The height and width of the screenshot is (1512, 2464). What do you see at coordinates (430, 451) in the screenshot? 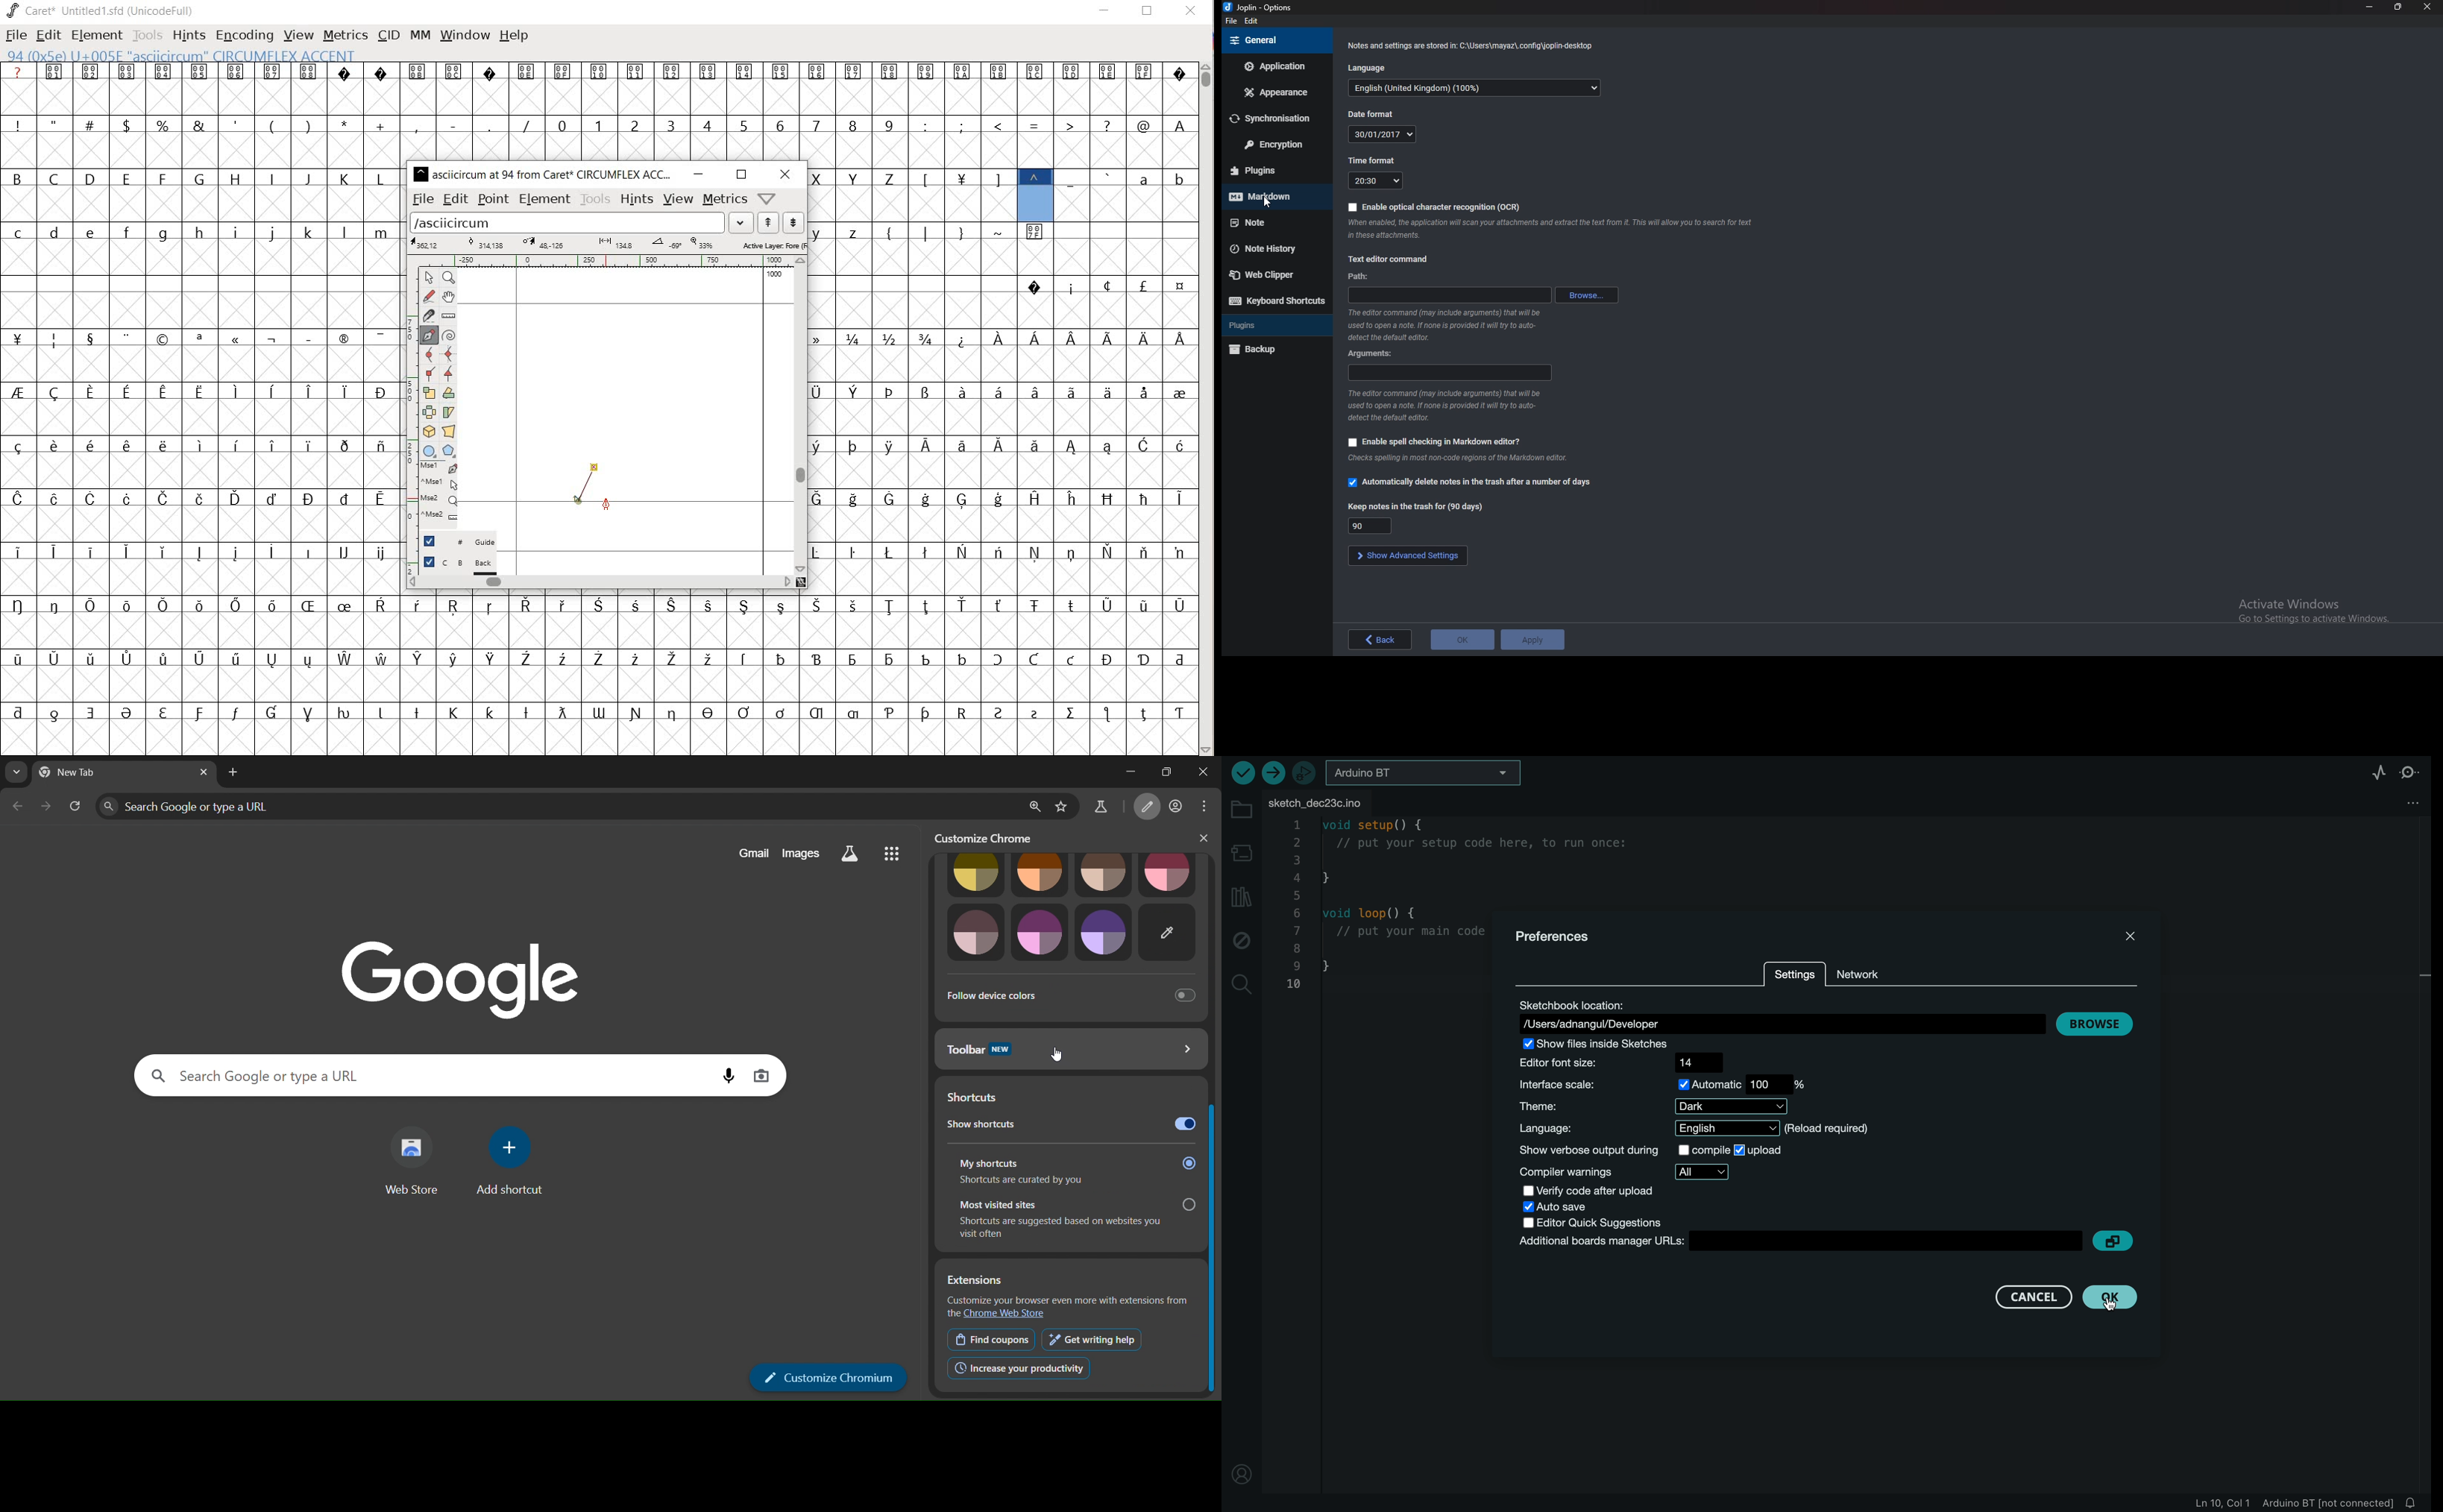
I see `rectangle or ellipse` at bounding box center [430, 451].